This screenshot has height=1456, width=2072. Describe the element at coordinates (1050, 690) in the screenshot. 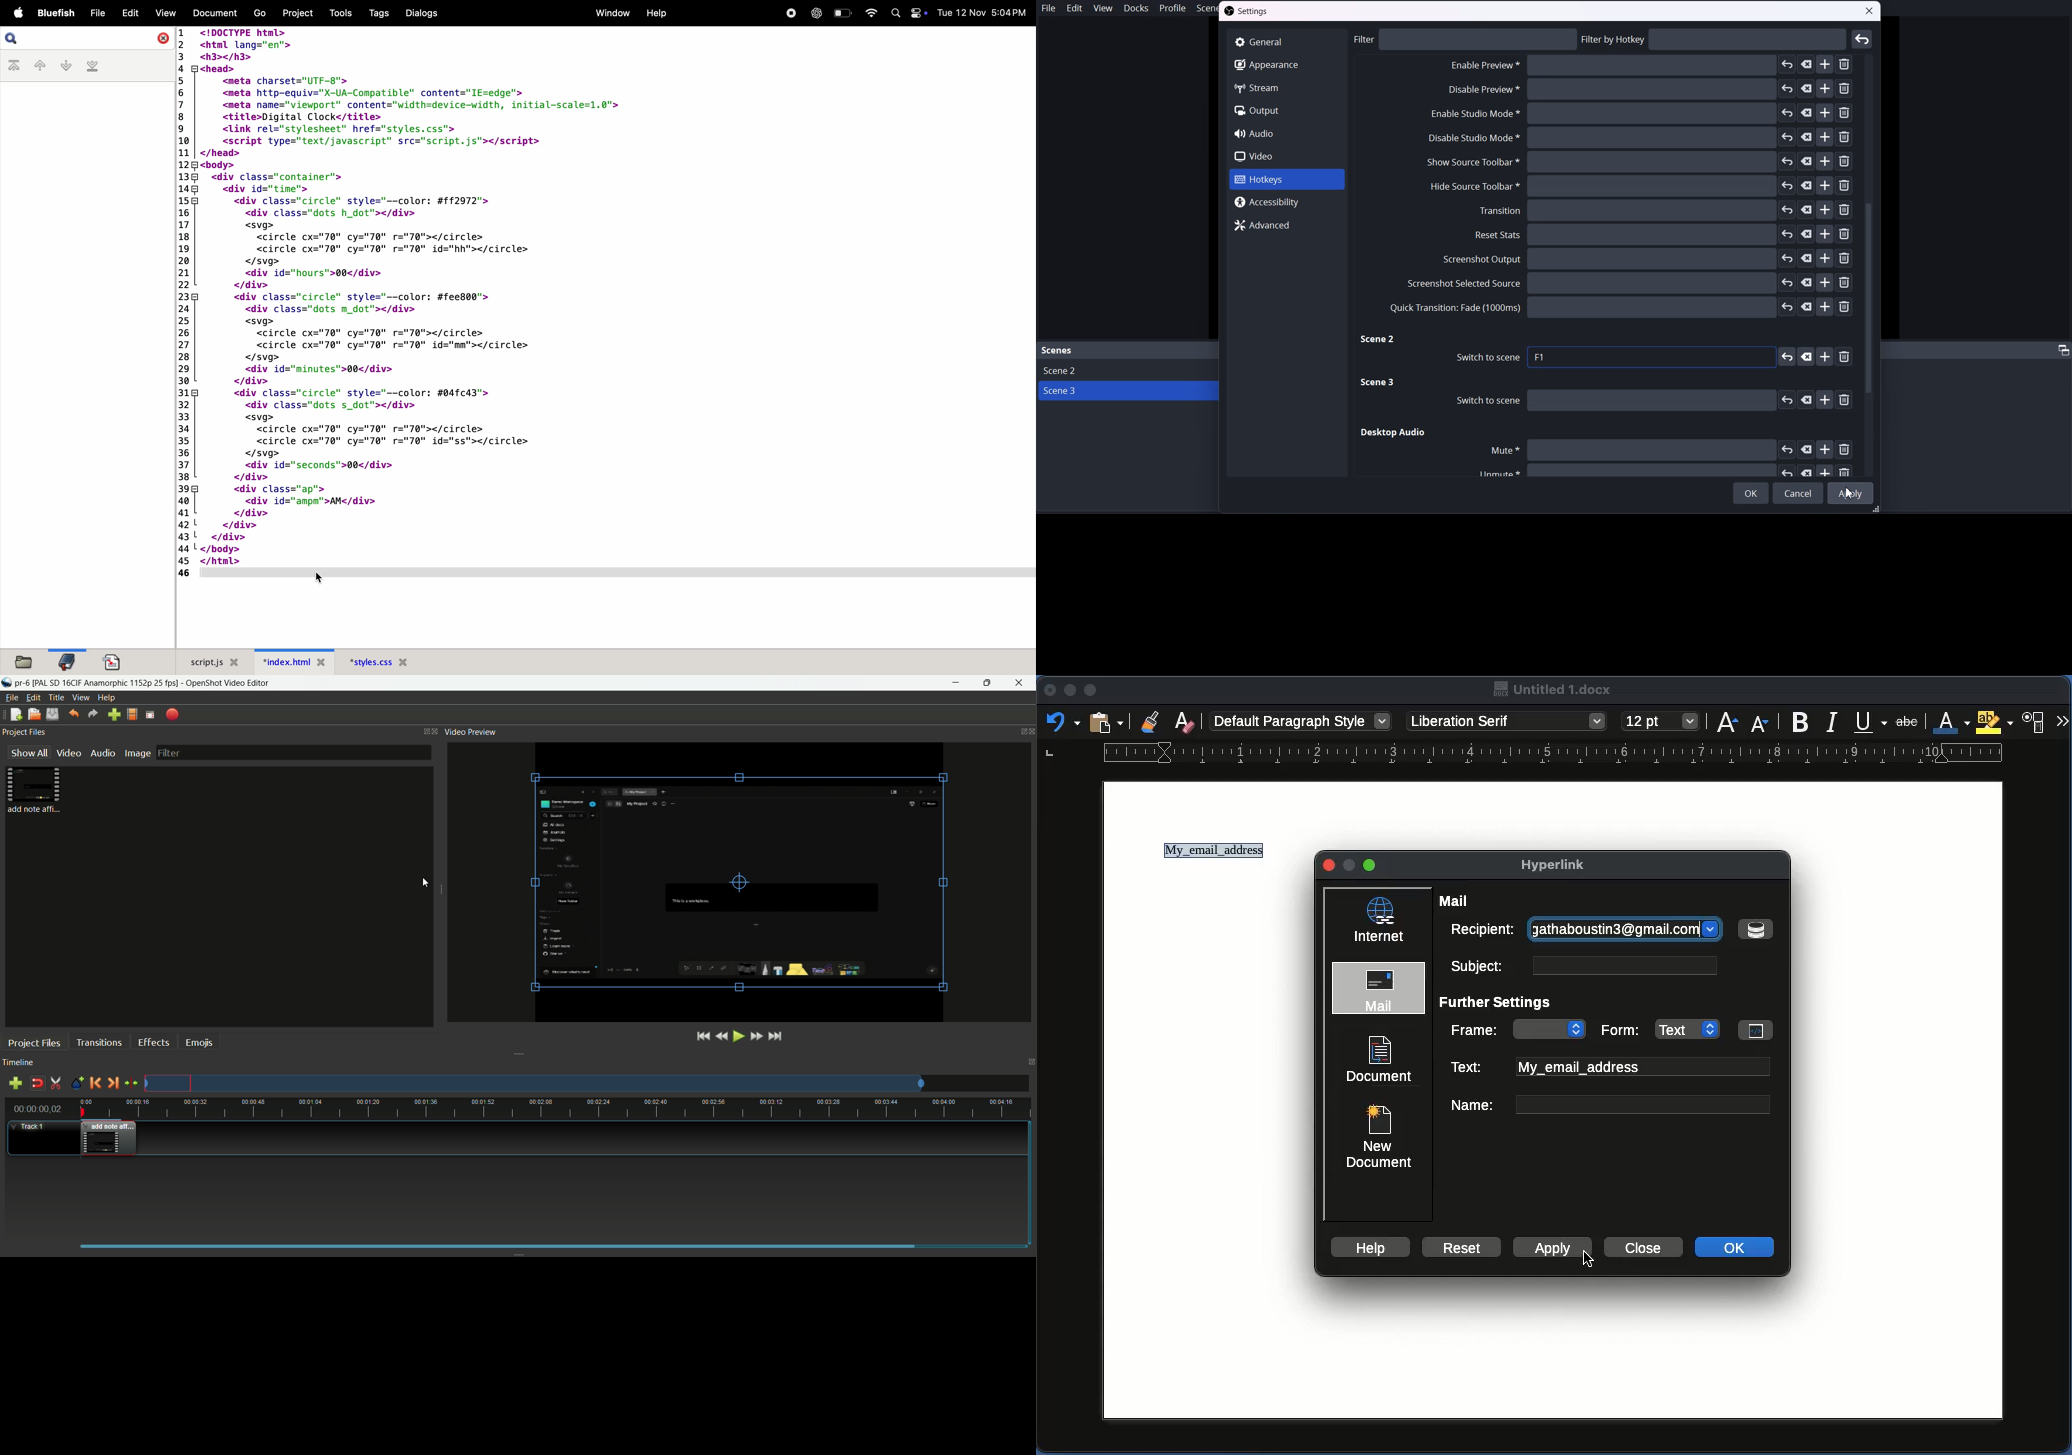

I see `Close` at that location.